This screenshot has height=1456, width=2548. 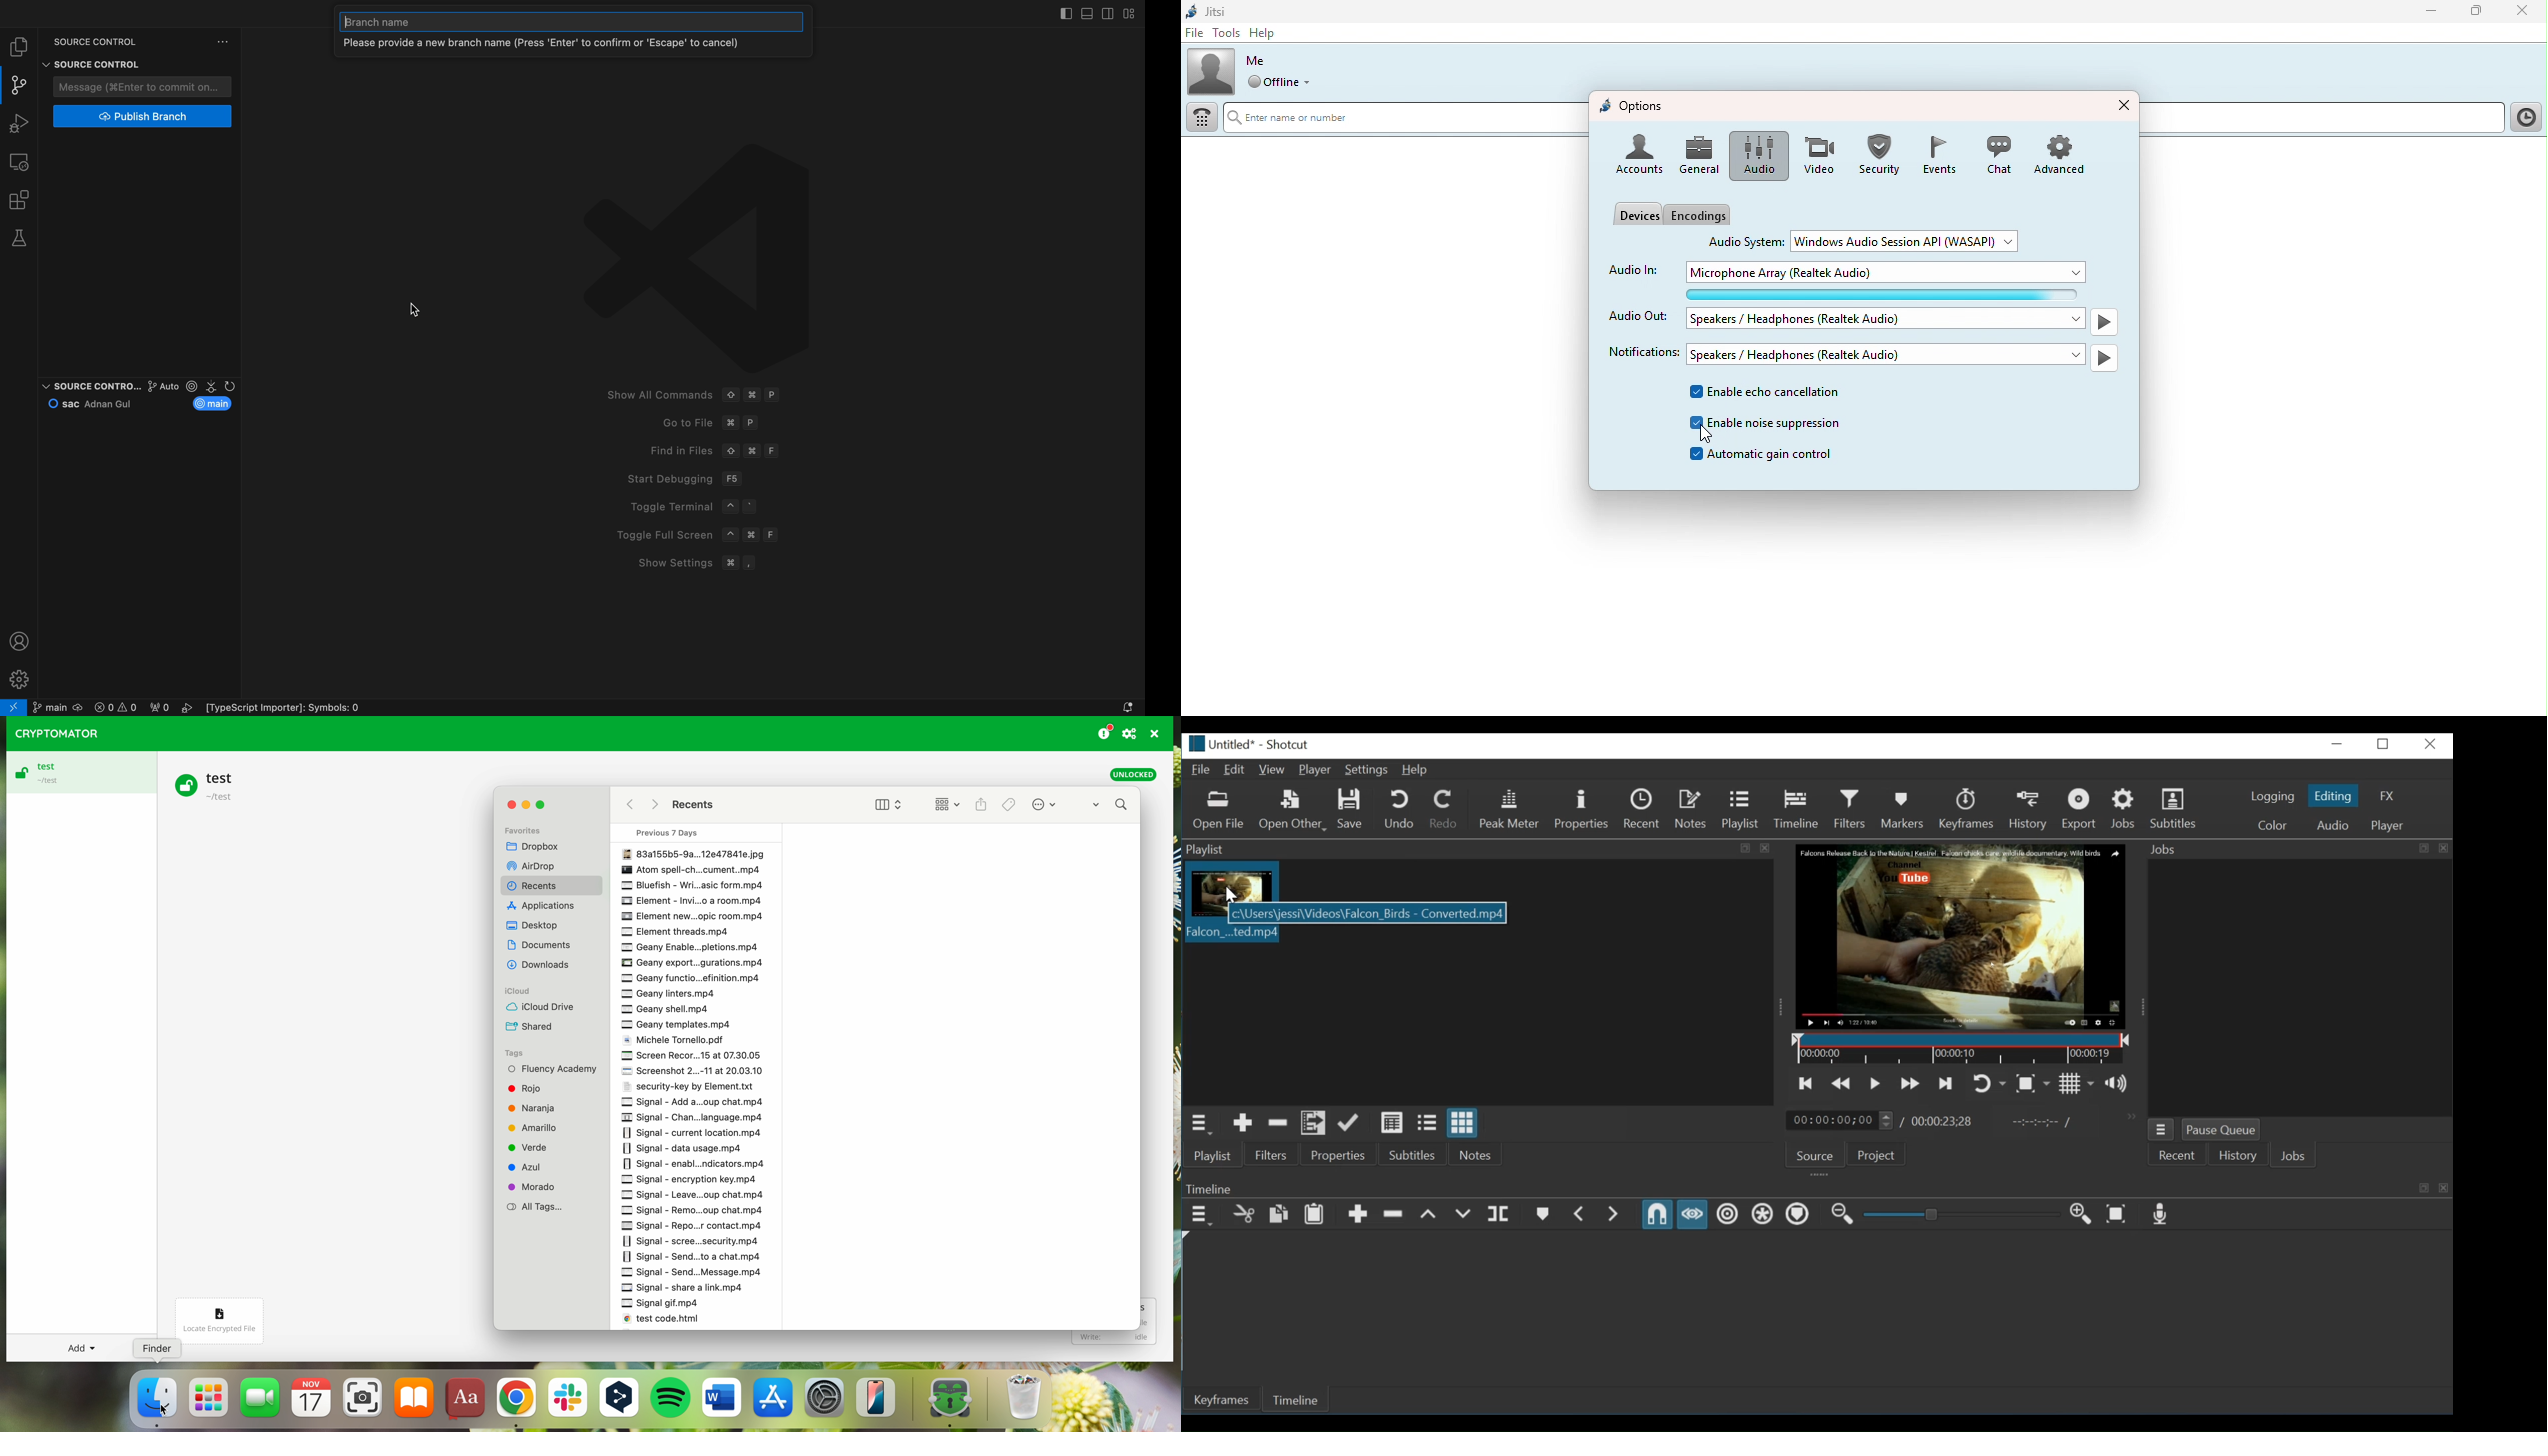 What do you see at coordinates (2038, 1123) in the screenshot?
I see `In oint` at bounding box center [2038, 1123].